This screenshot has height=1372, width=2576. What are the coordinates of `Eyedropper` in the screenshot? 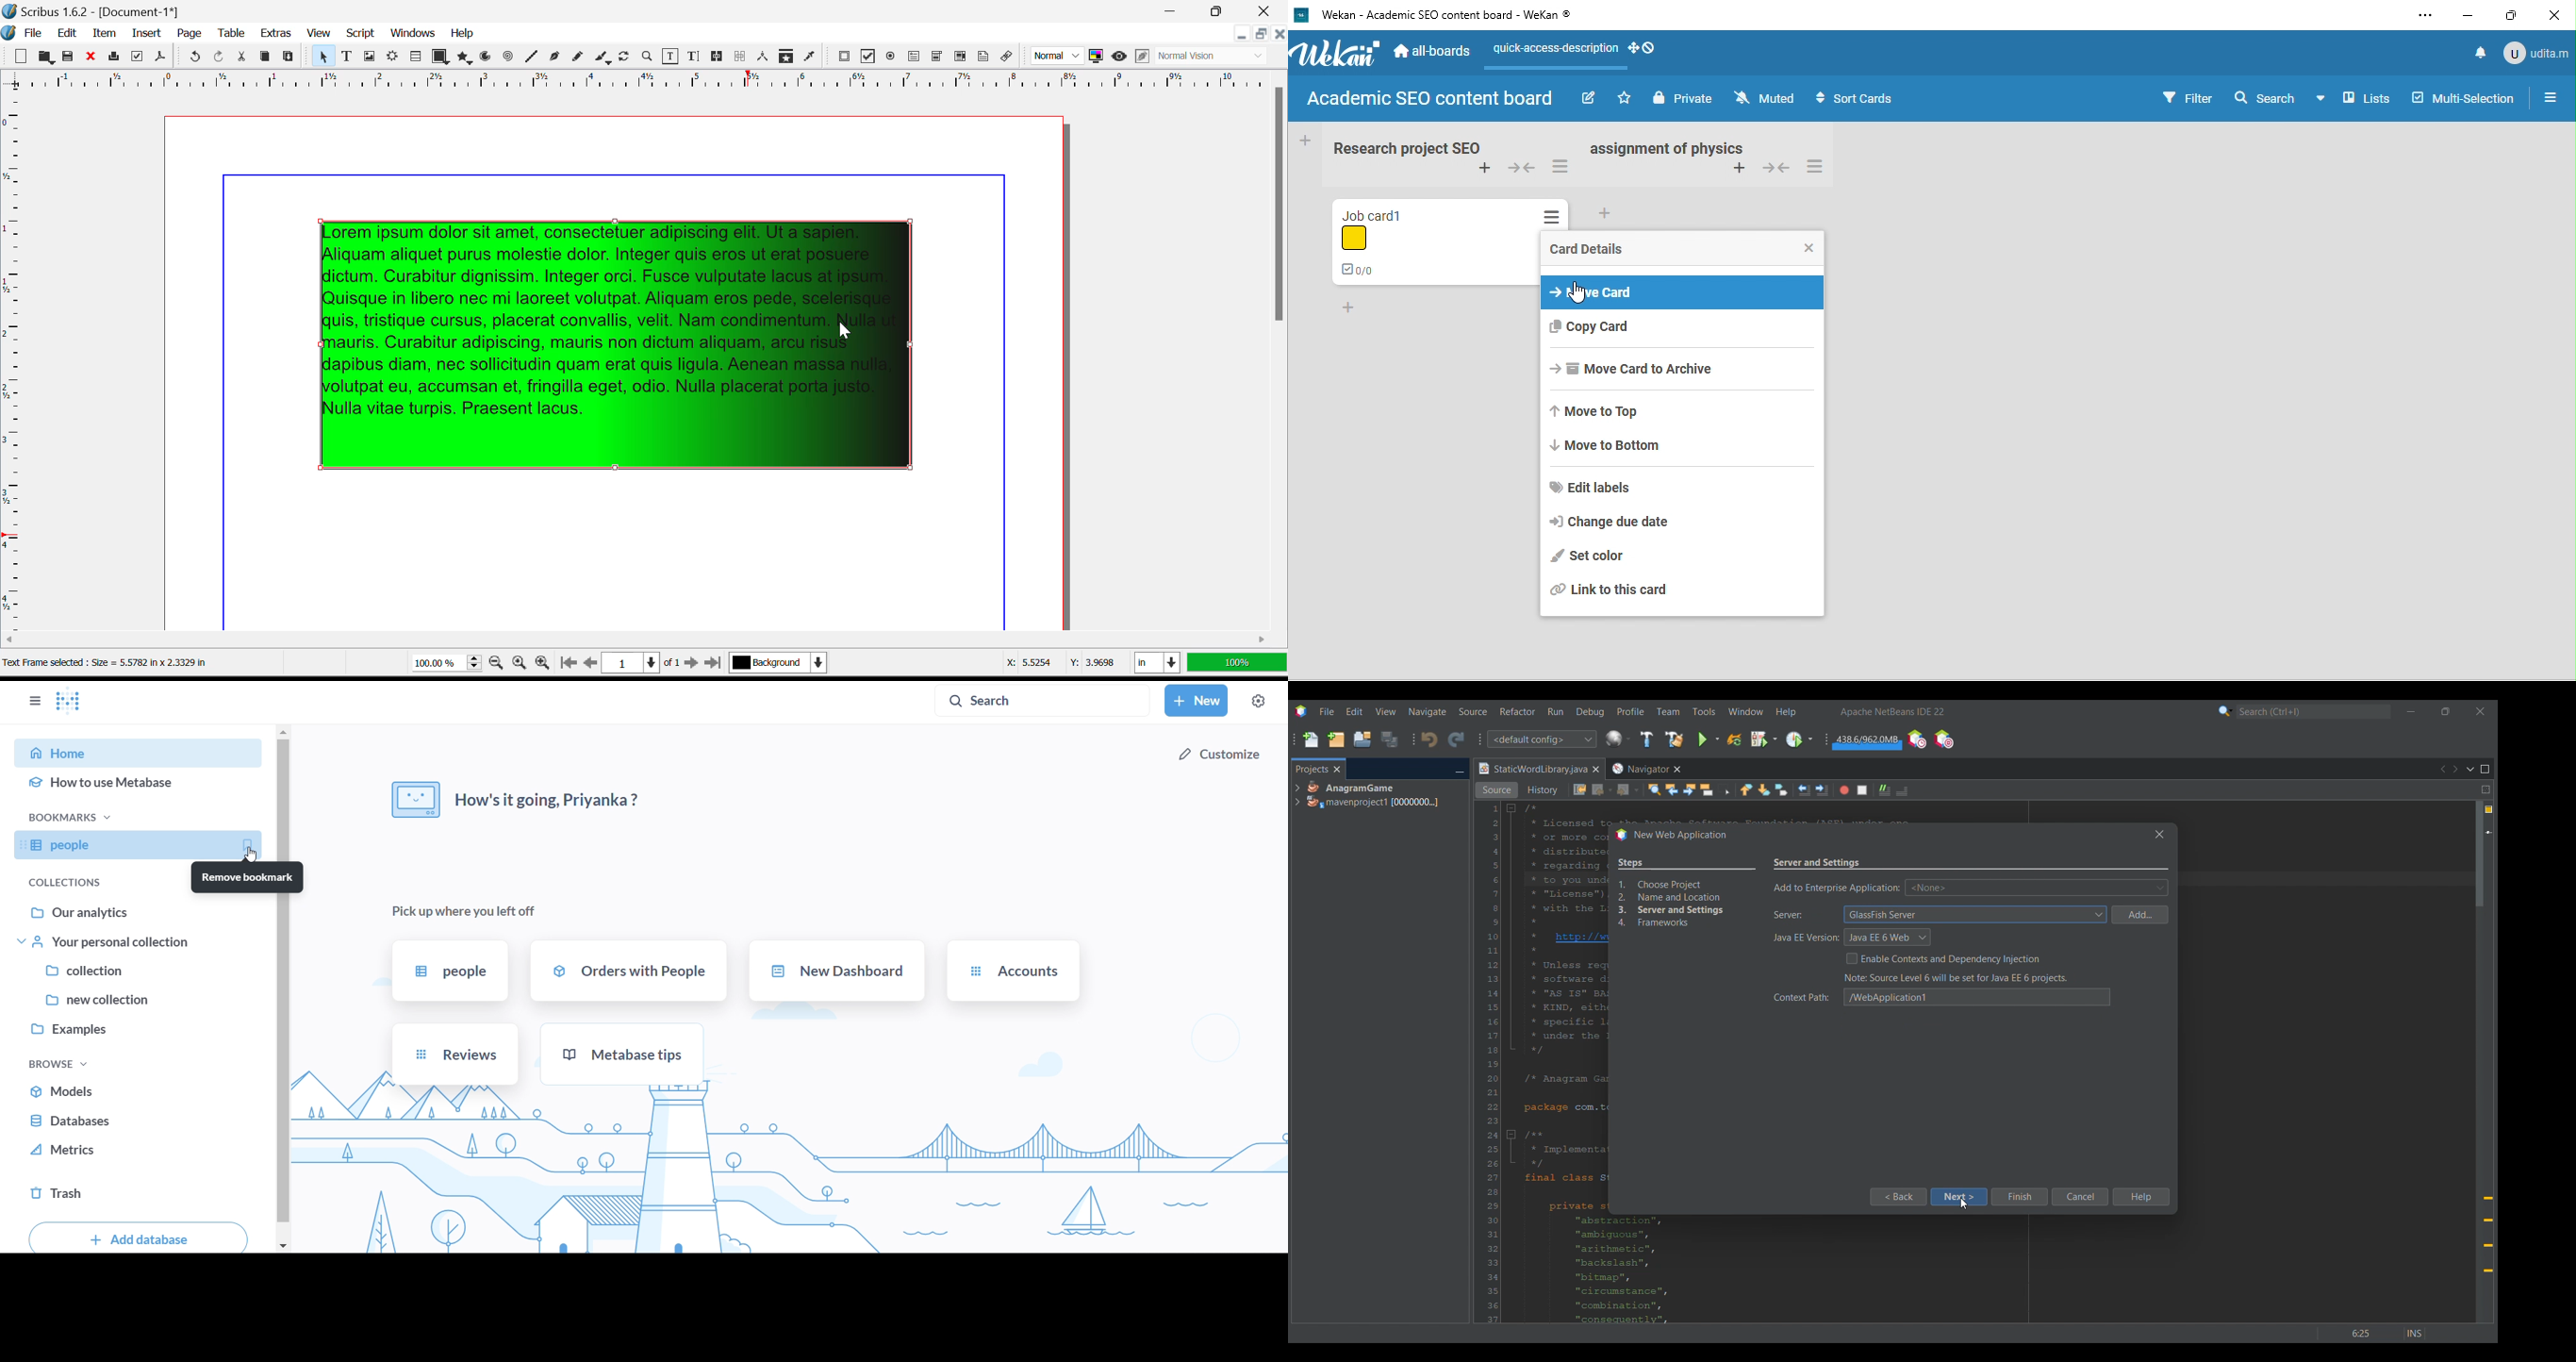 It's located at (809, 58).